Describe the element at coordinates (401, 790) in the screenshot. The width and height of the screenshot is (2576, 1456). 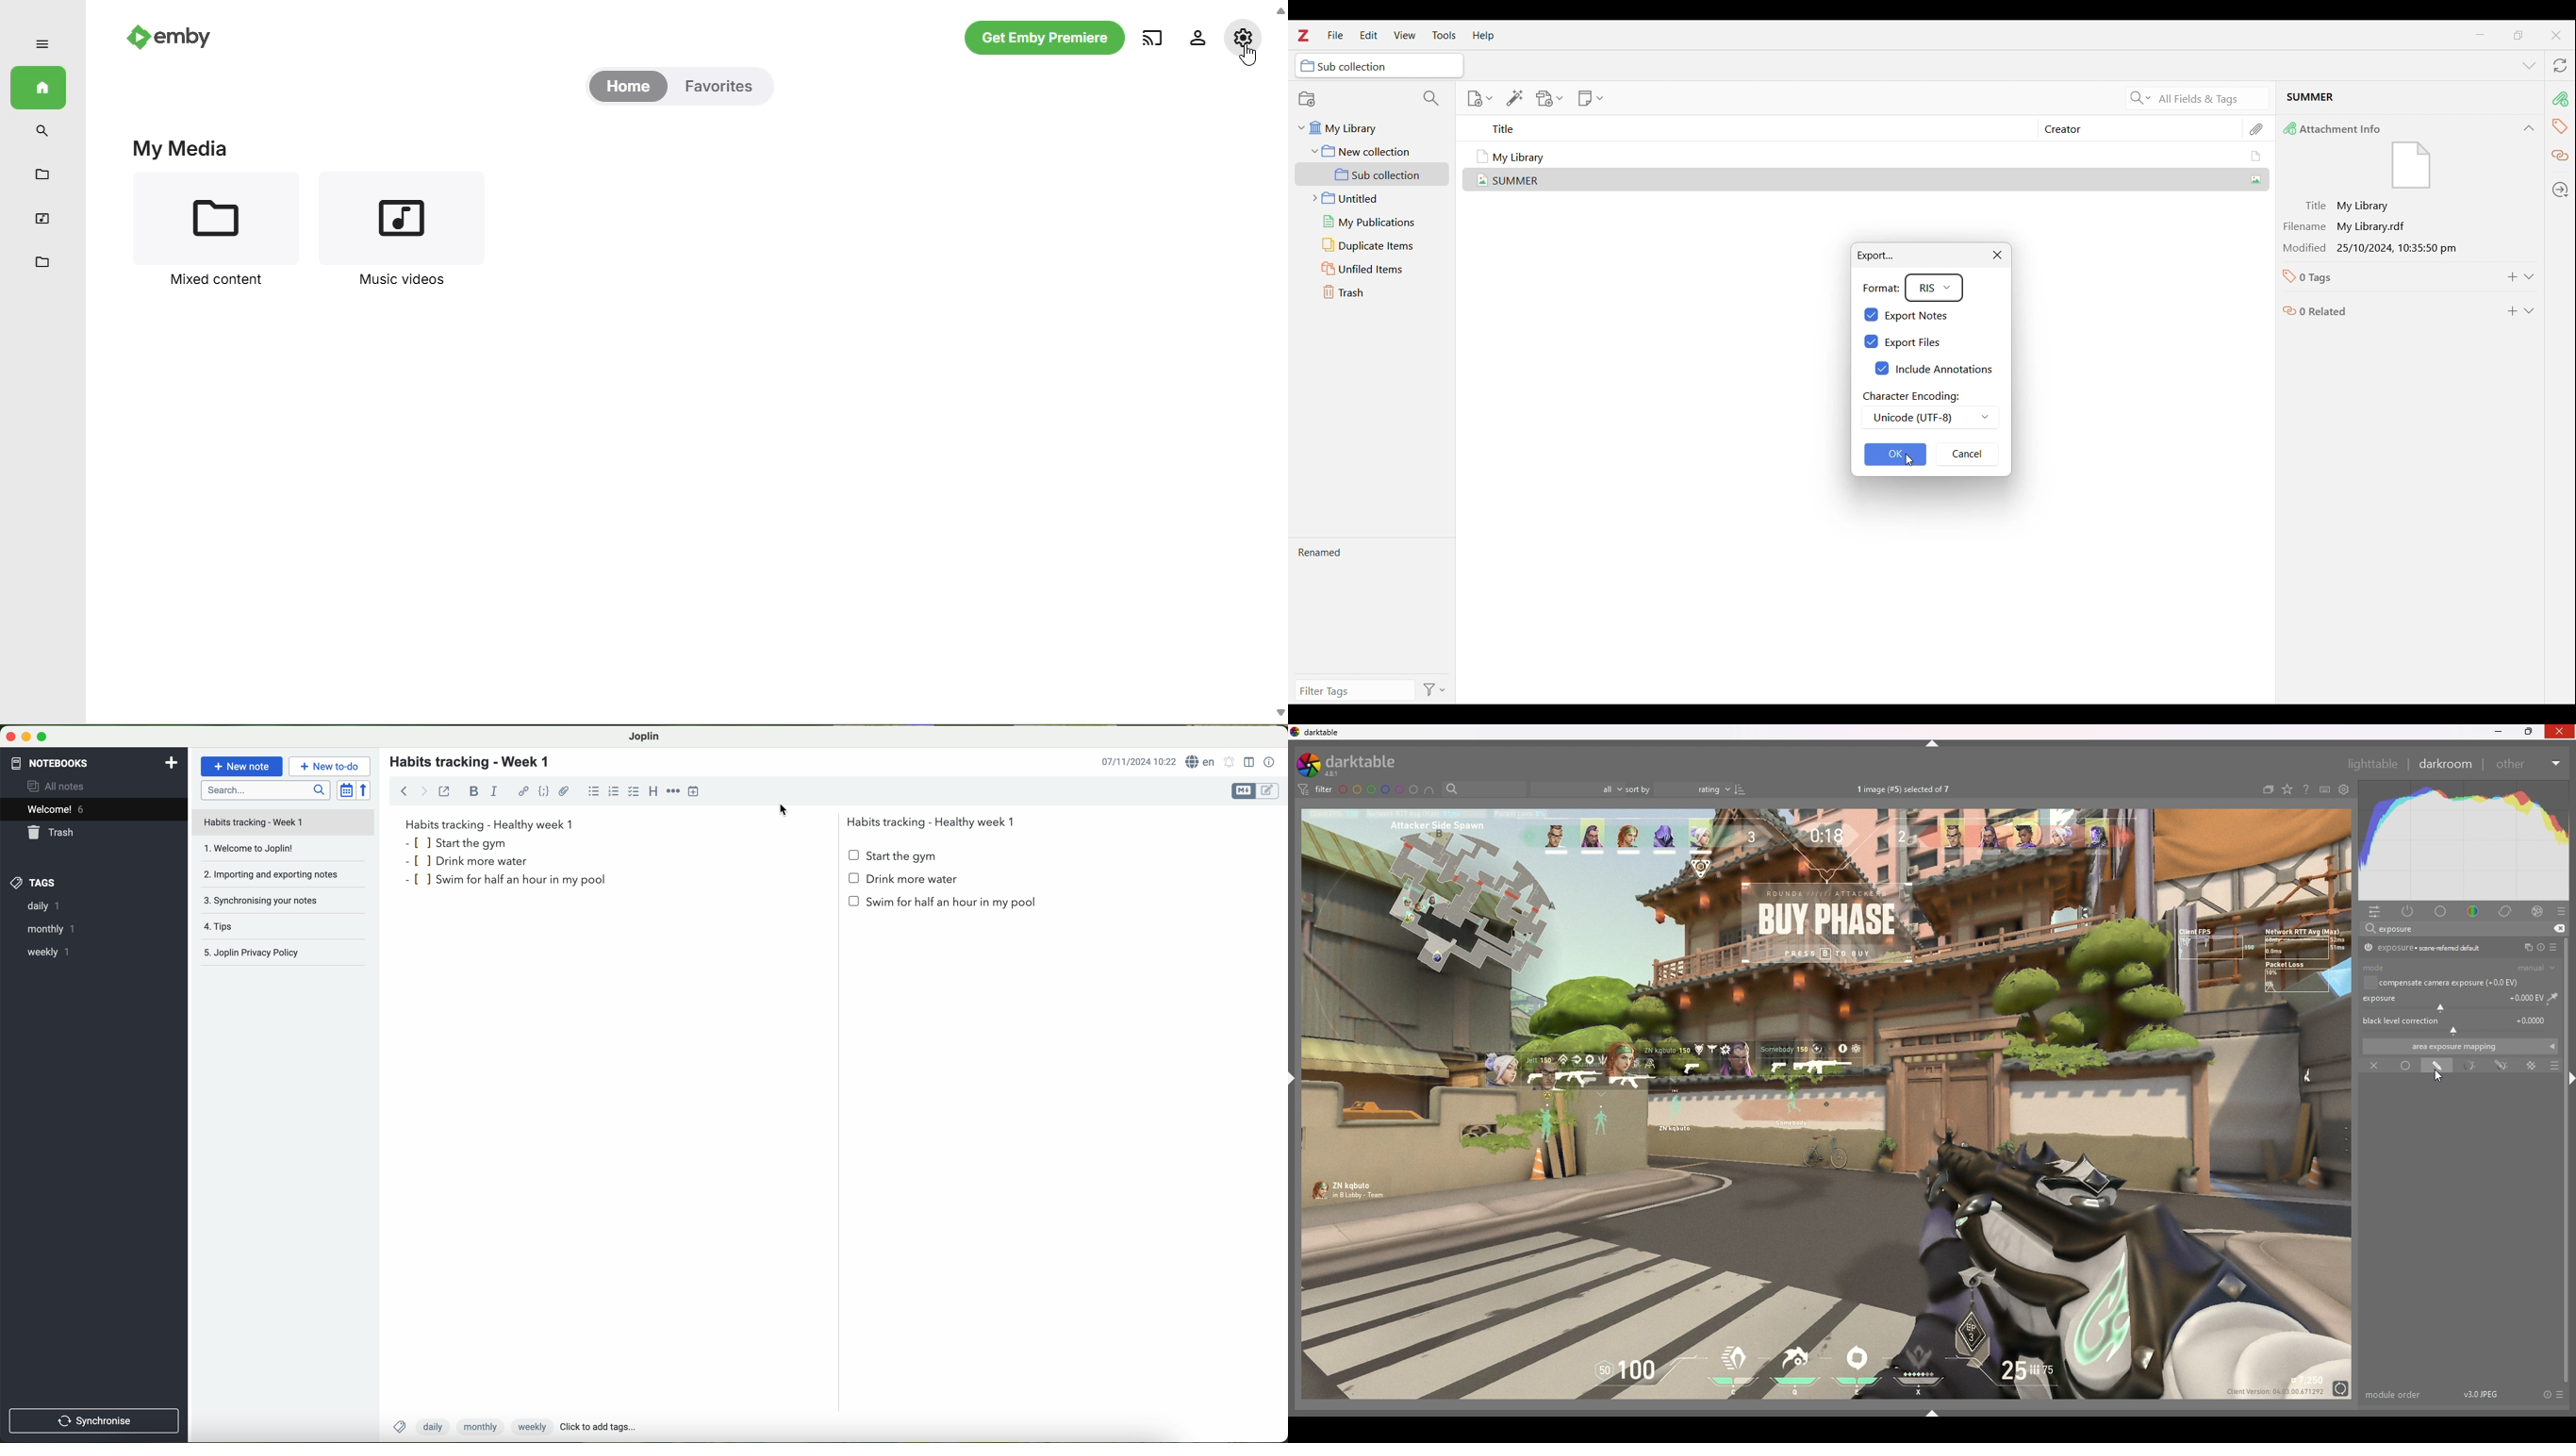
I see `back` at that location.